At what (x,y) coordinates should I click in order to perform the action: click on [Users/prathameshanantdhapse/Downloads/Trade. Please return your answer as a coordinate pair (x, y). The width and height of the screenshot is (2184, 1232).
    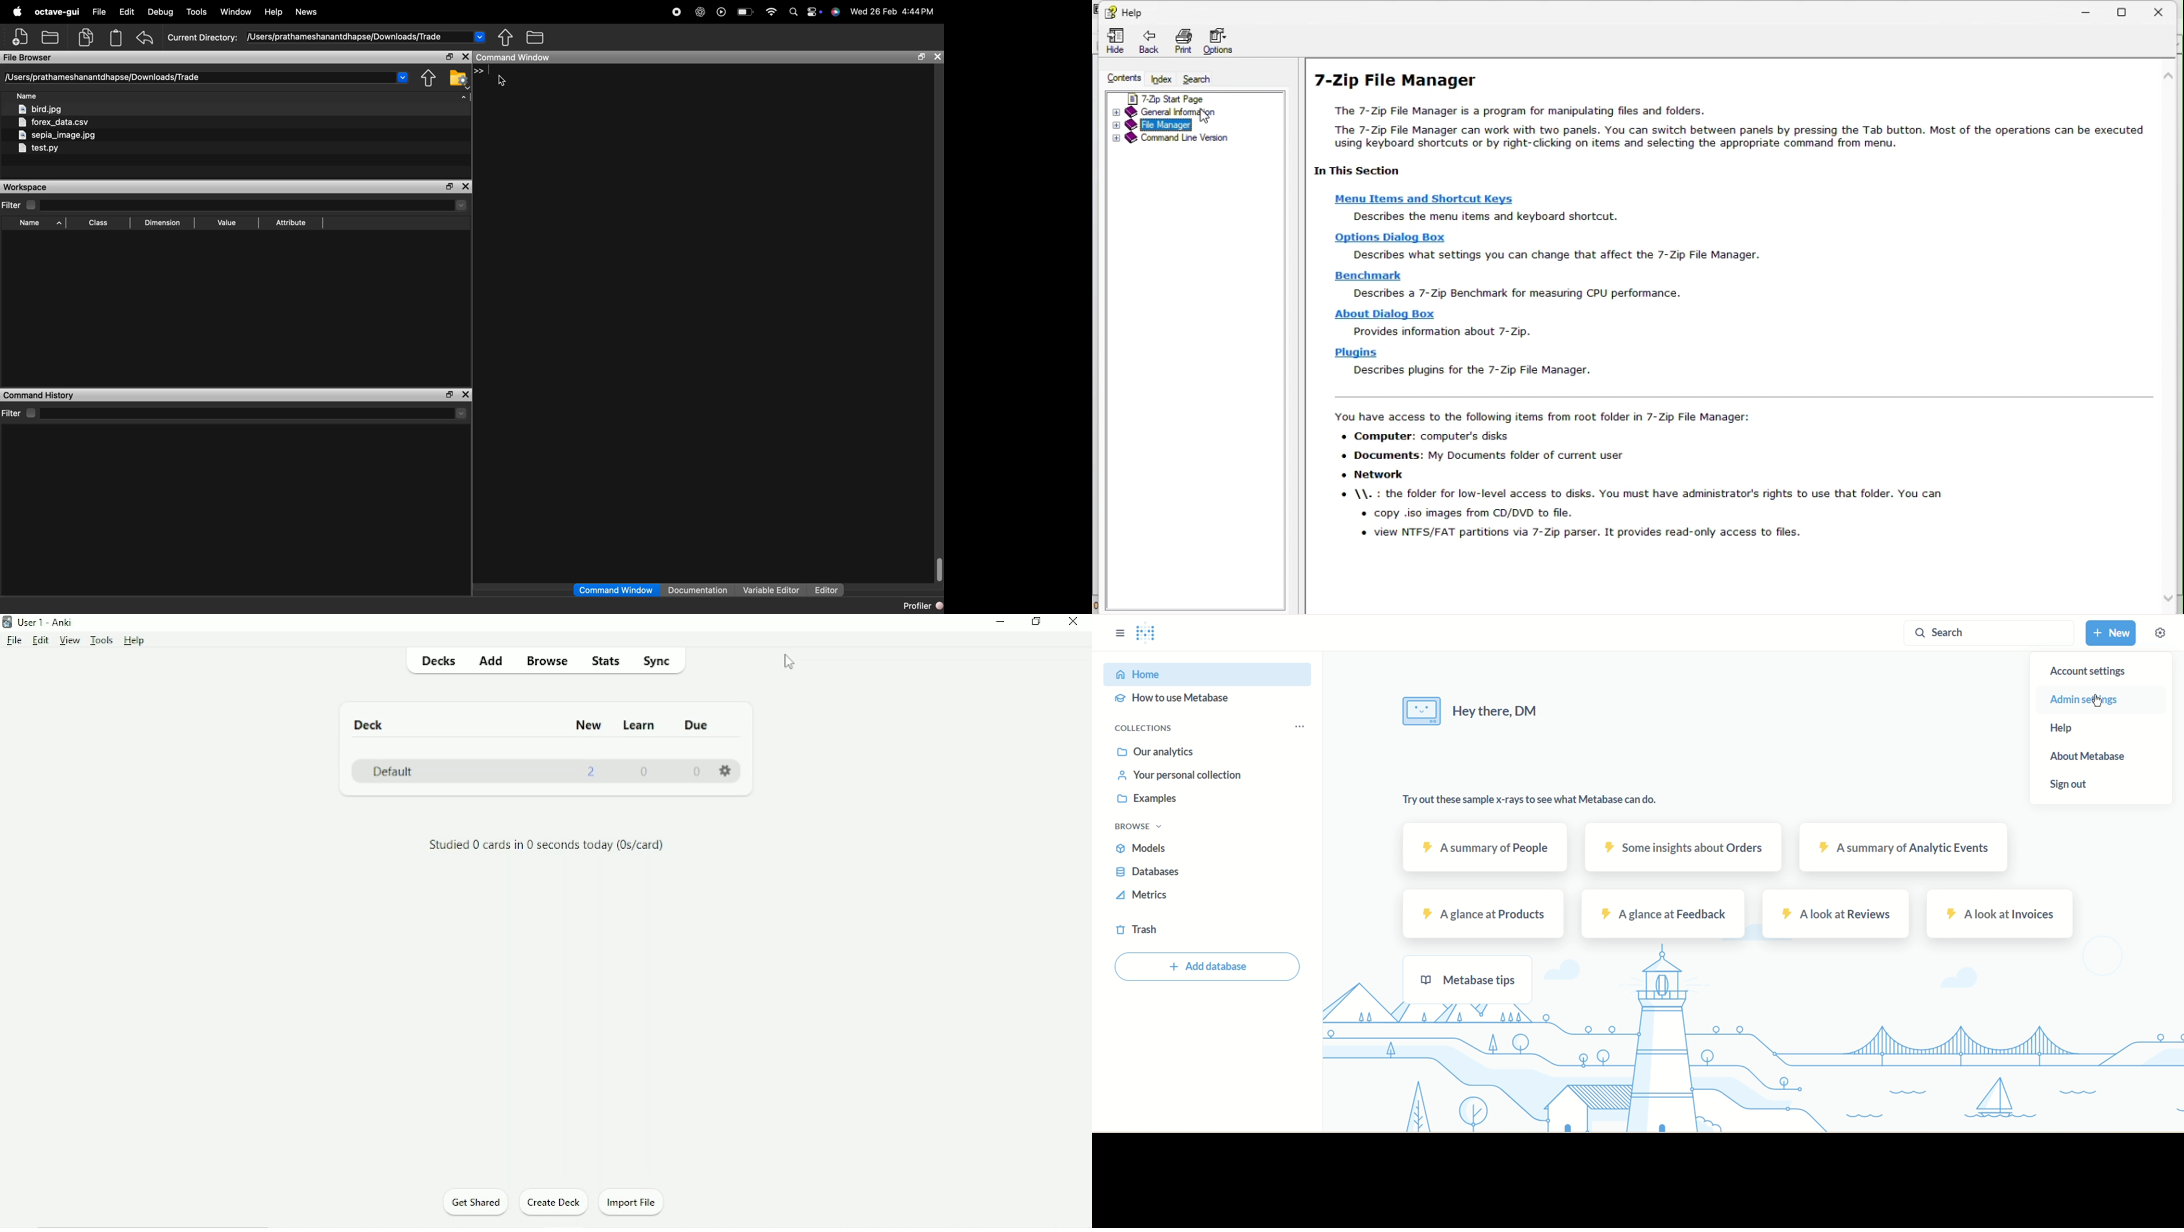
    Looking at the image, I should click on (104, 77).